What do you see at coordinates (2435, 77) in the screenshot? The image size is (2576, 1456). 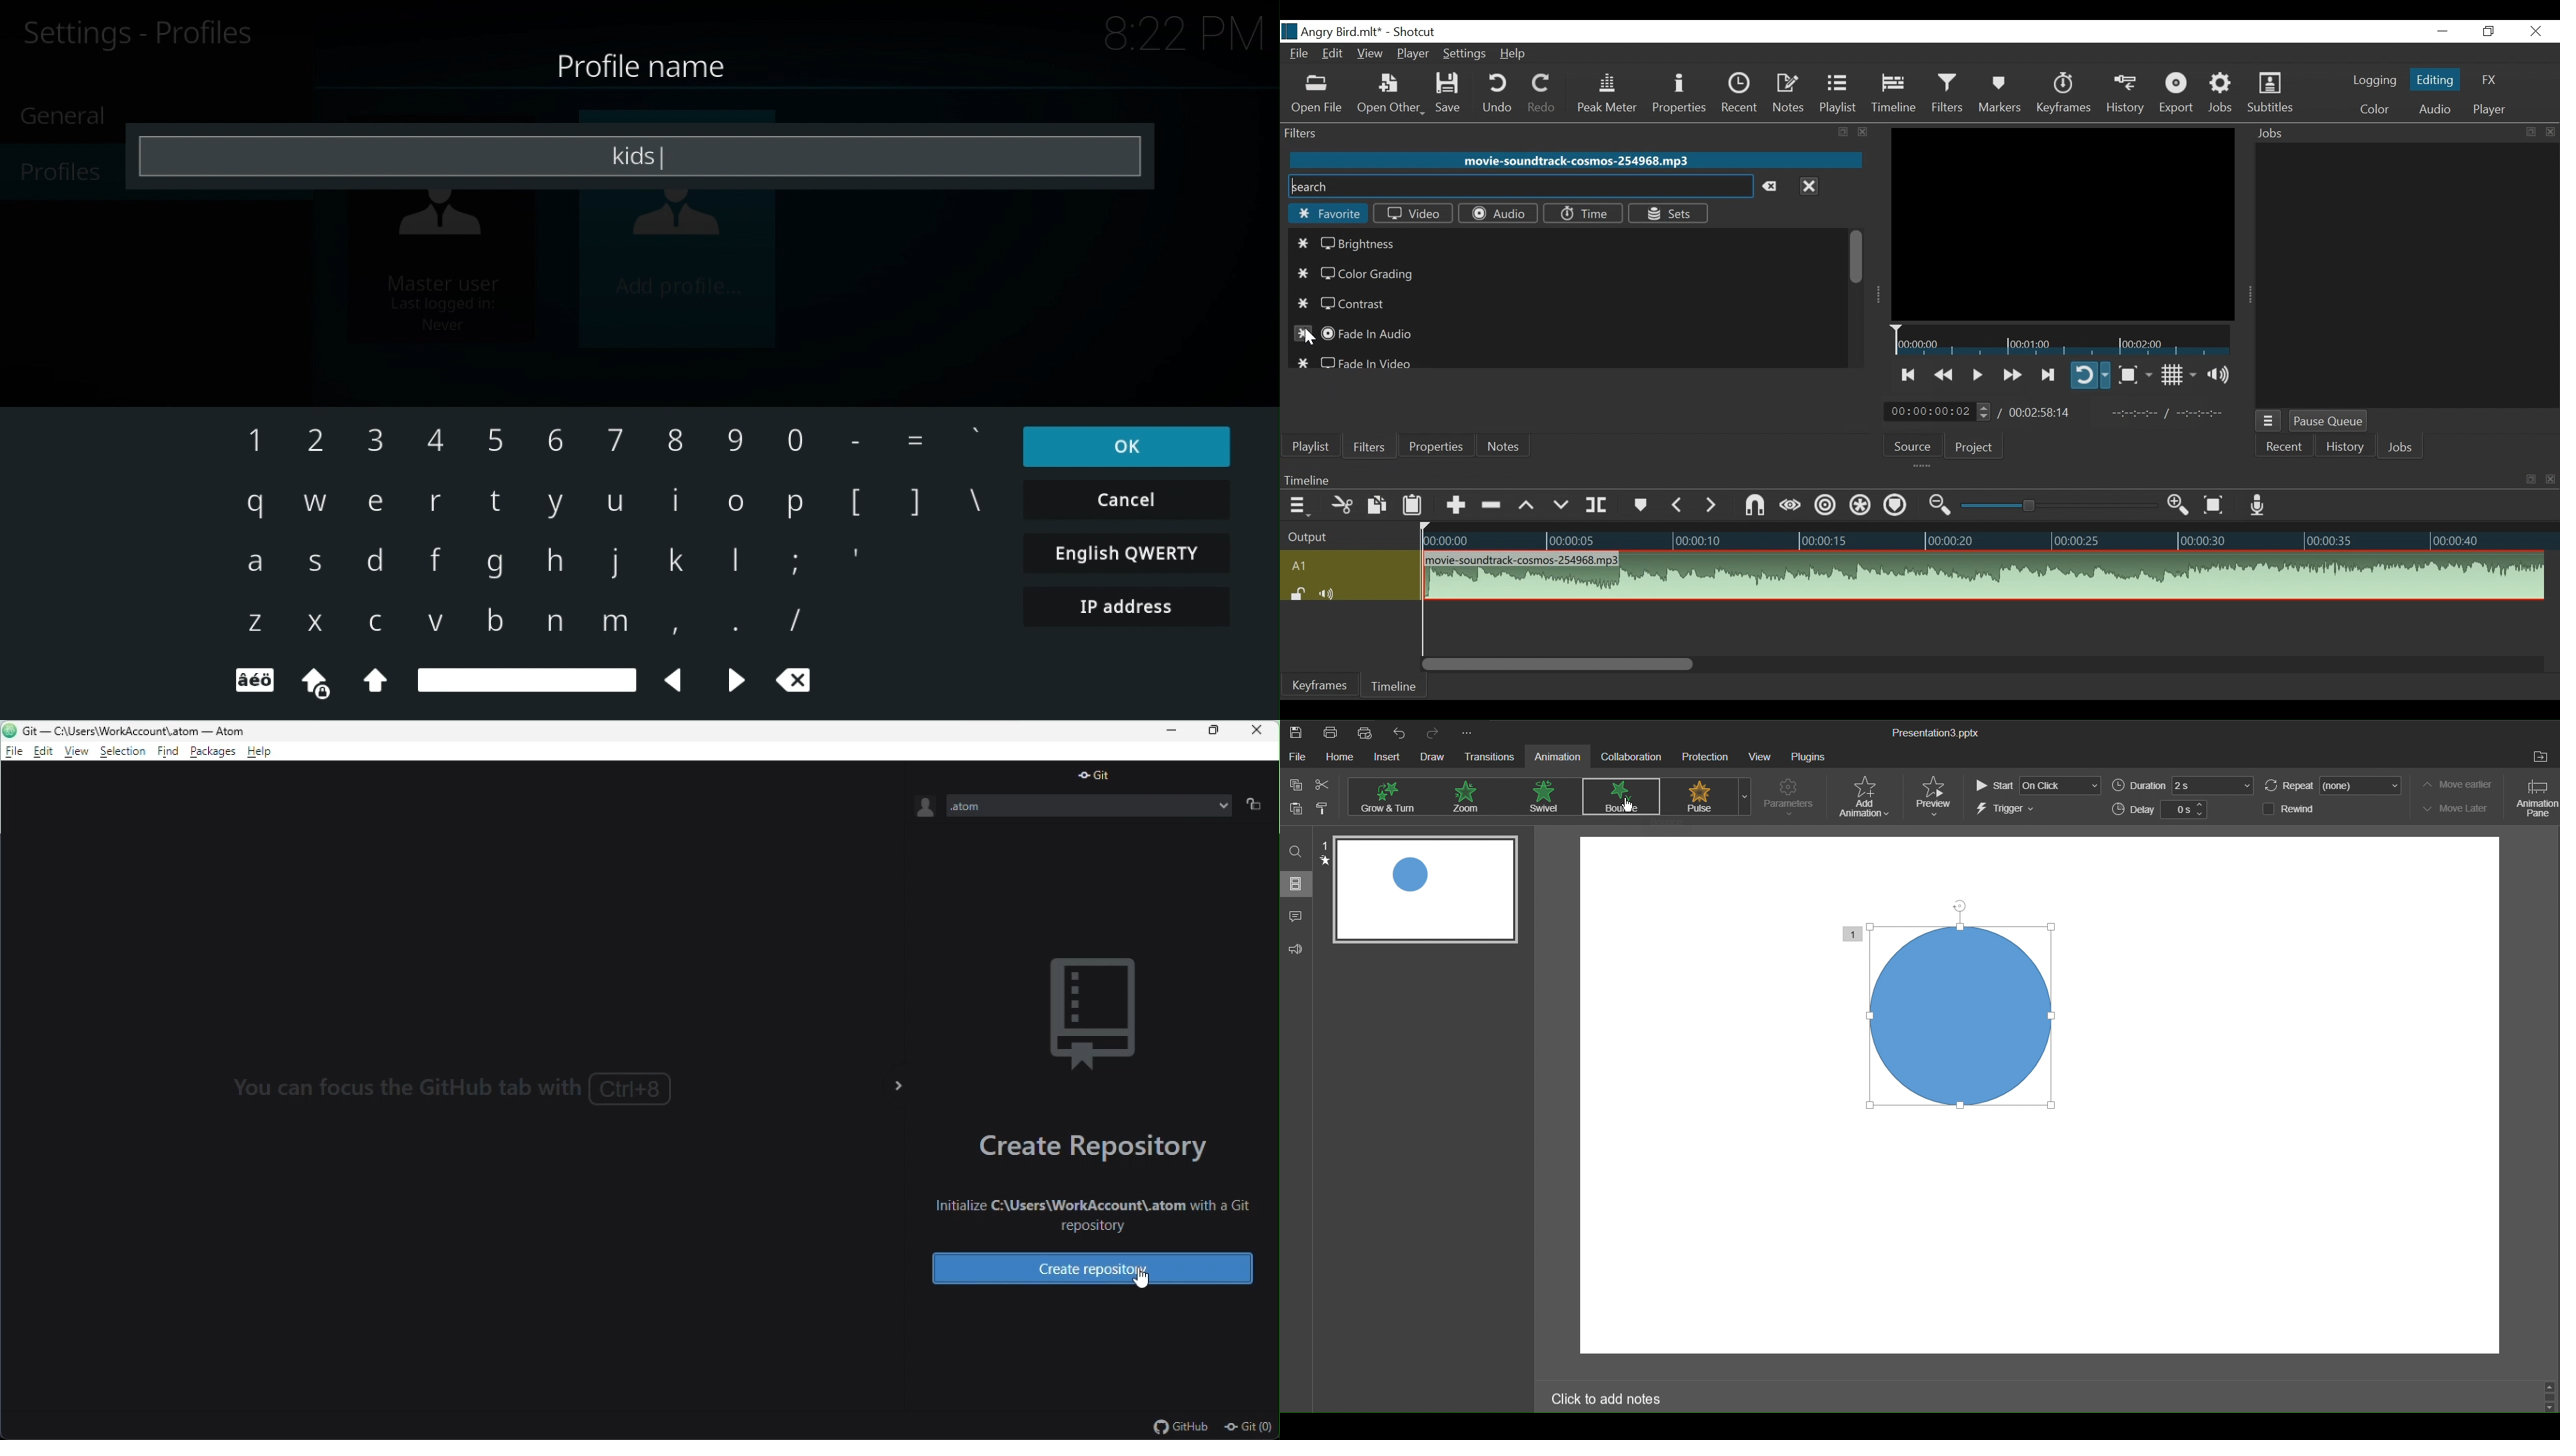 I see `Editing` at bounding box center [2435, 77].